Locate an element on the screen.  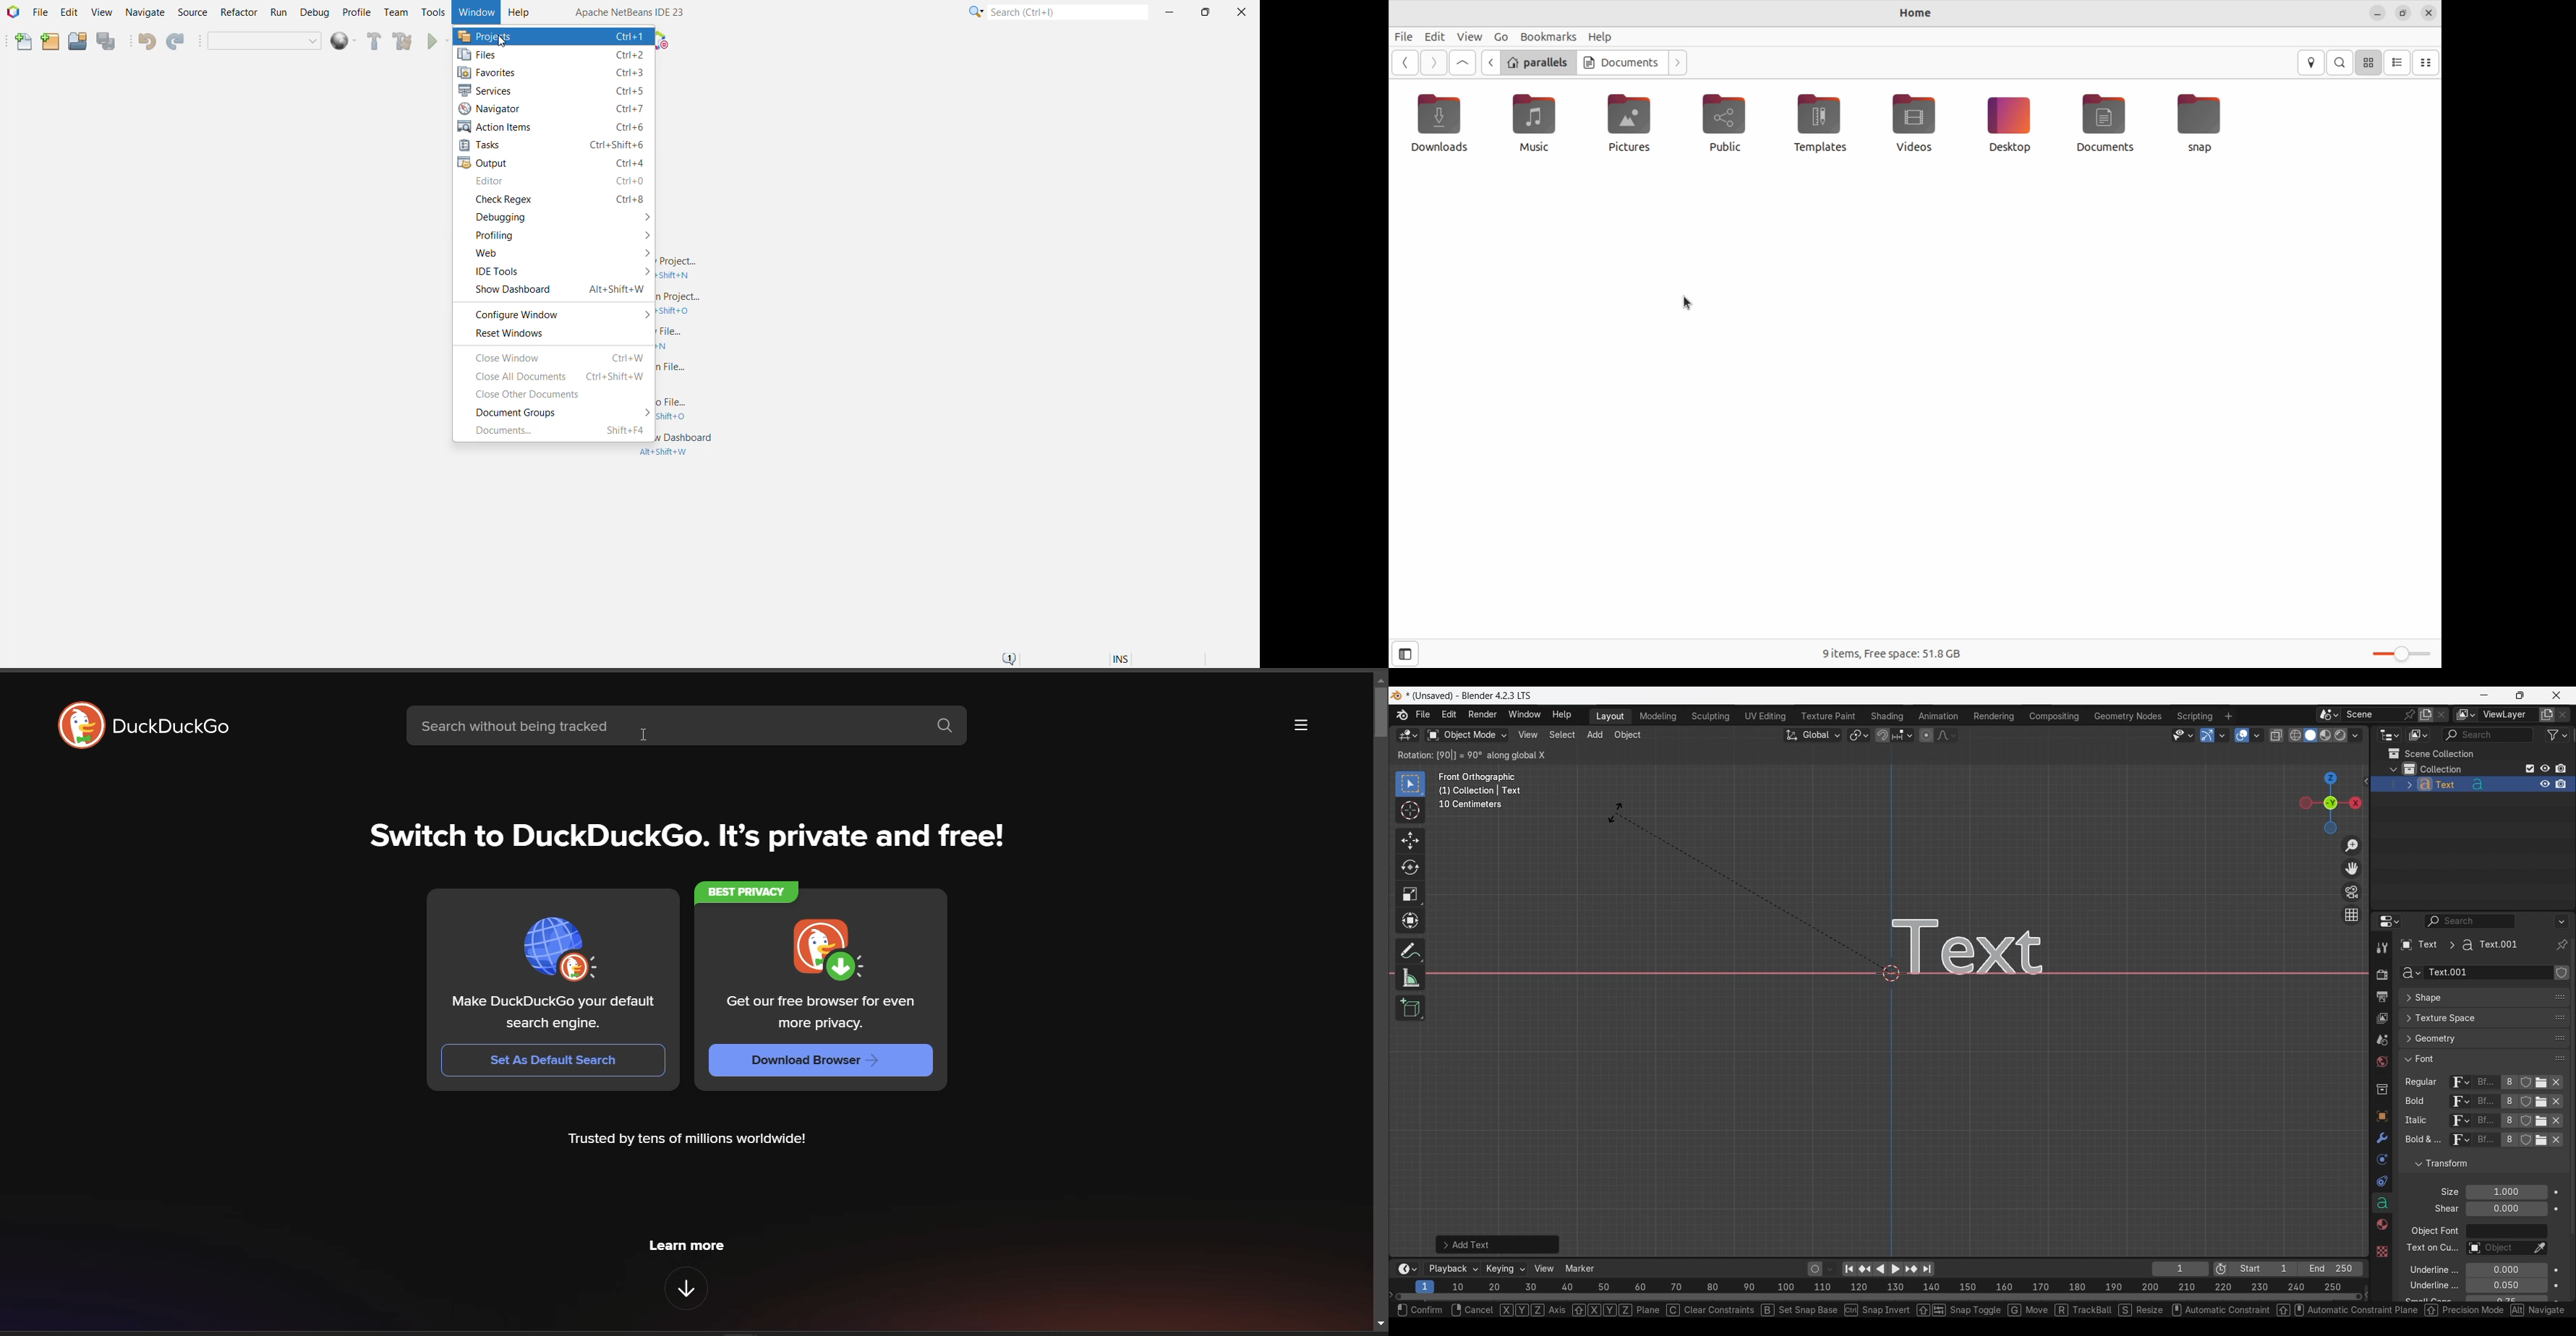
Current frame, highlighted is located at coordinates (1426, 1285).